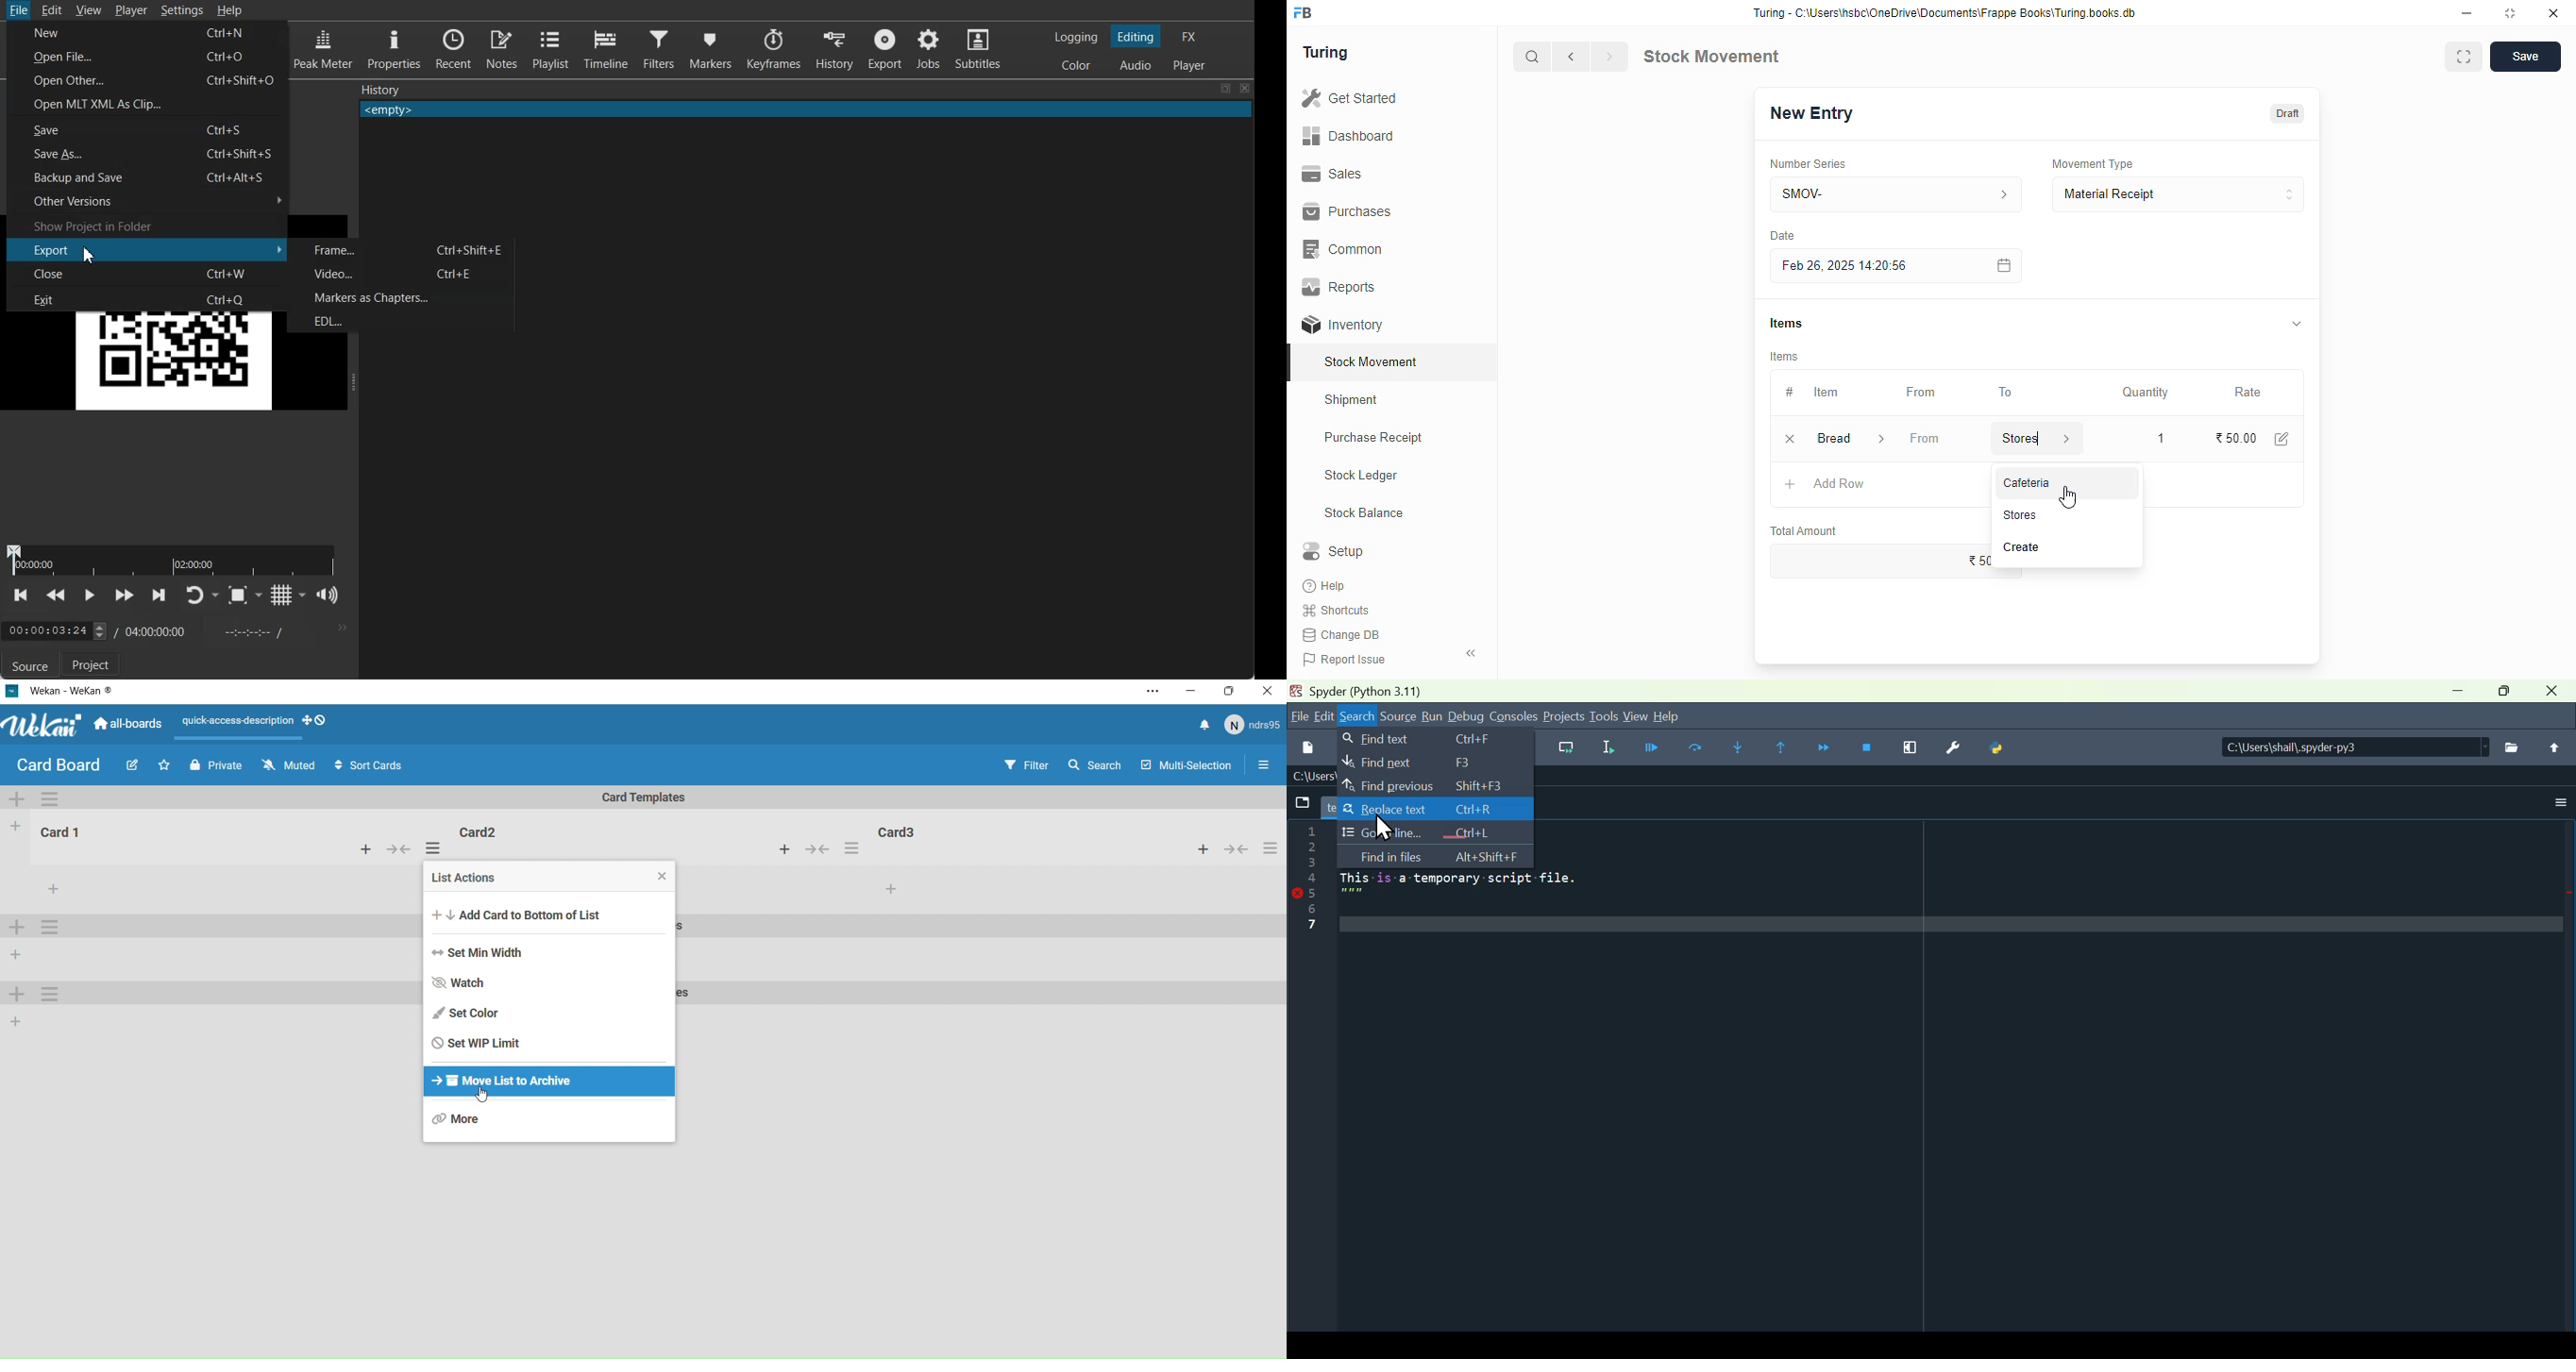  I want to click on Edit, so click(131, 764).